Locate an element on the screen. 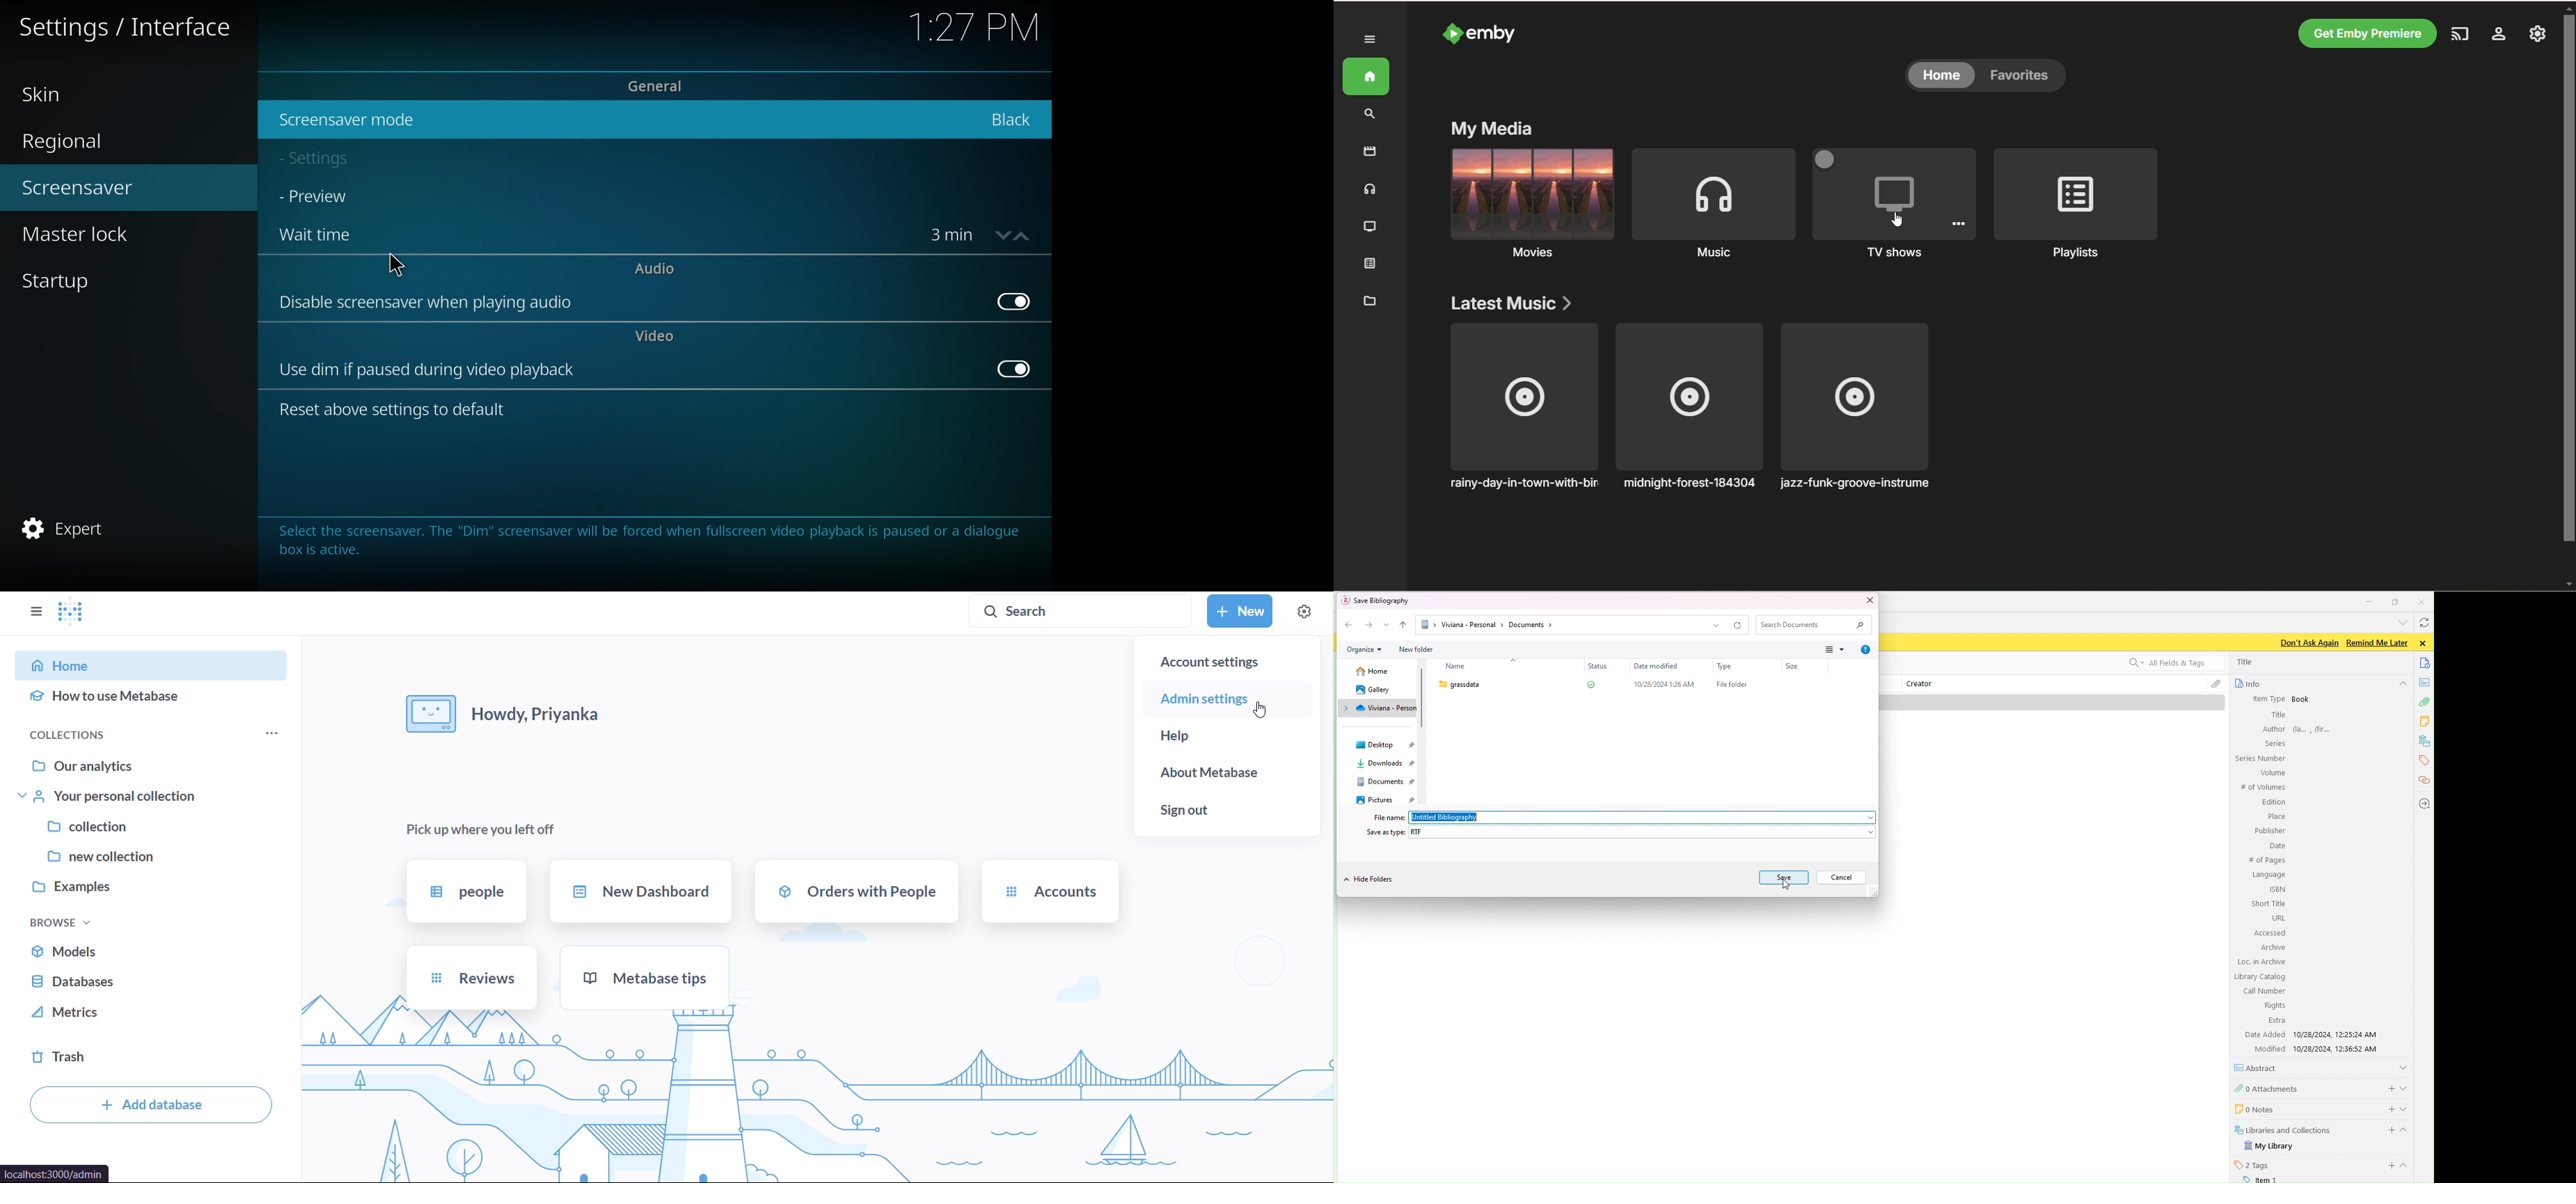  use dim if paused during video playback is located at coordinates (429, 369).